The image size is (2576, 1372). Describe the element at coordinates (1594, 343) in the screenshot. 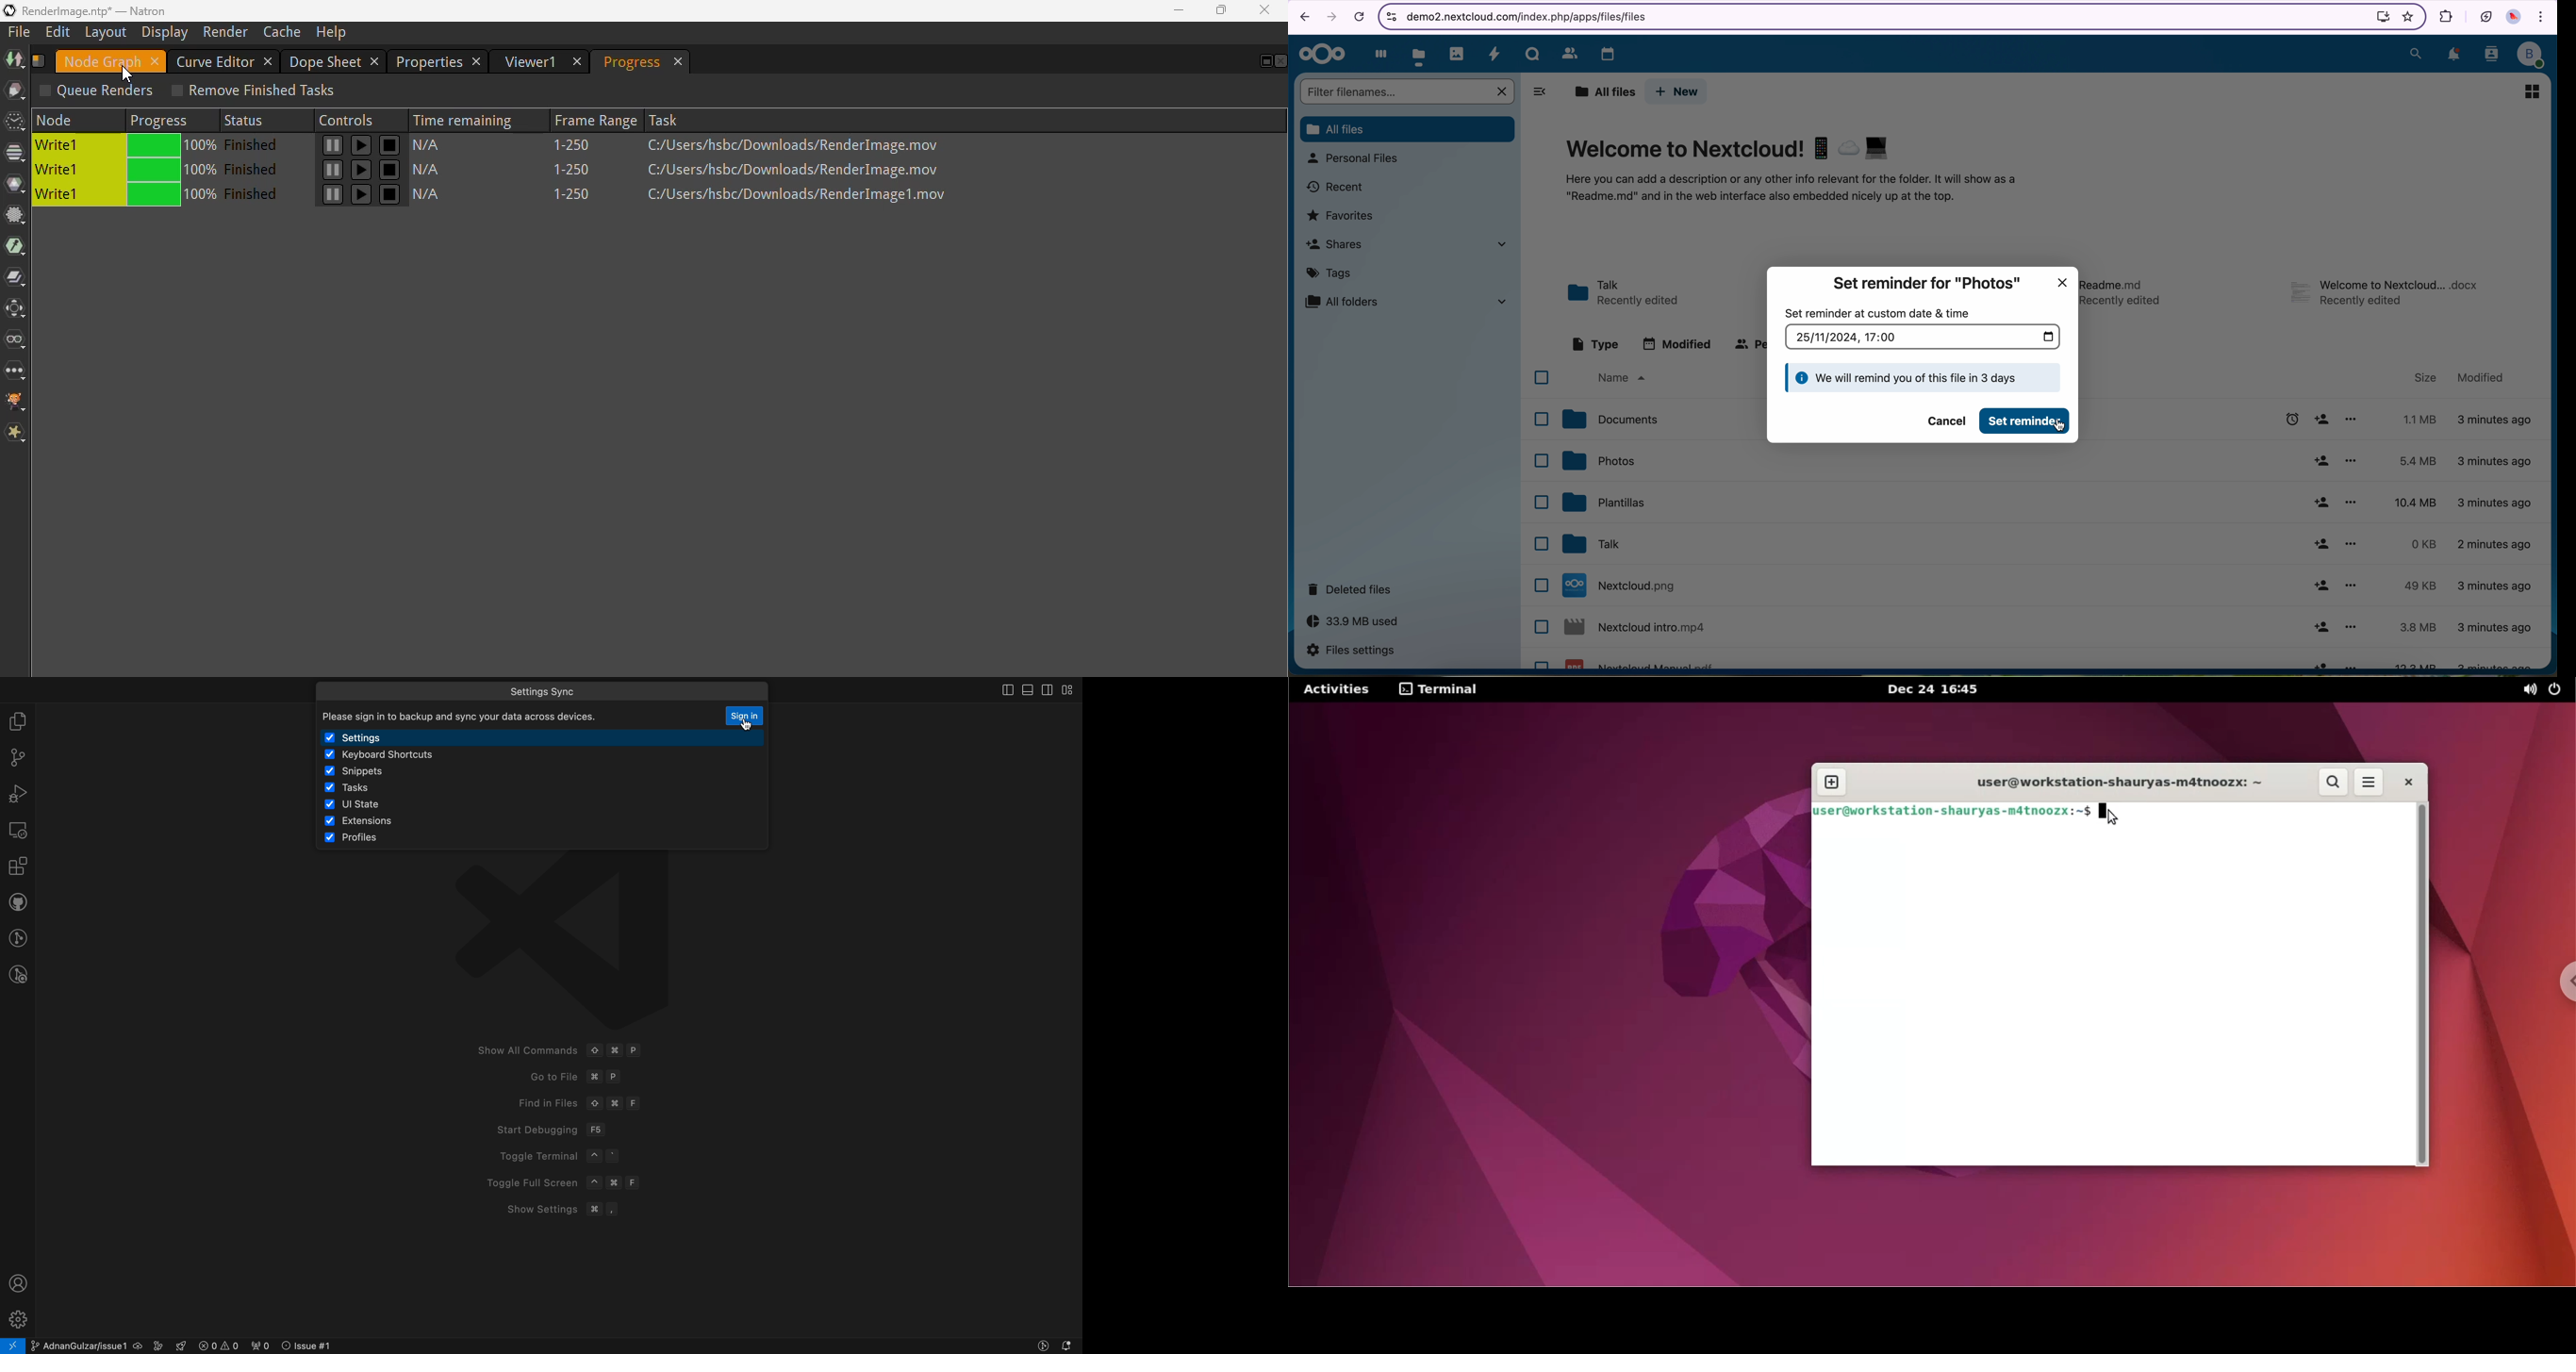

I see `type` at that location.